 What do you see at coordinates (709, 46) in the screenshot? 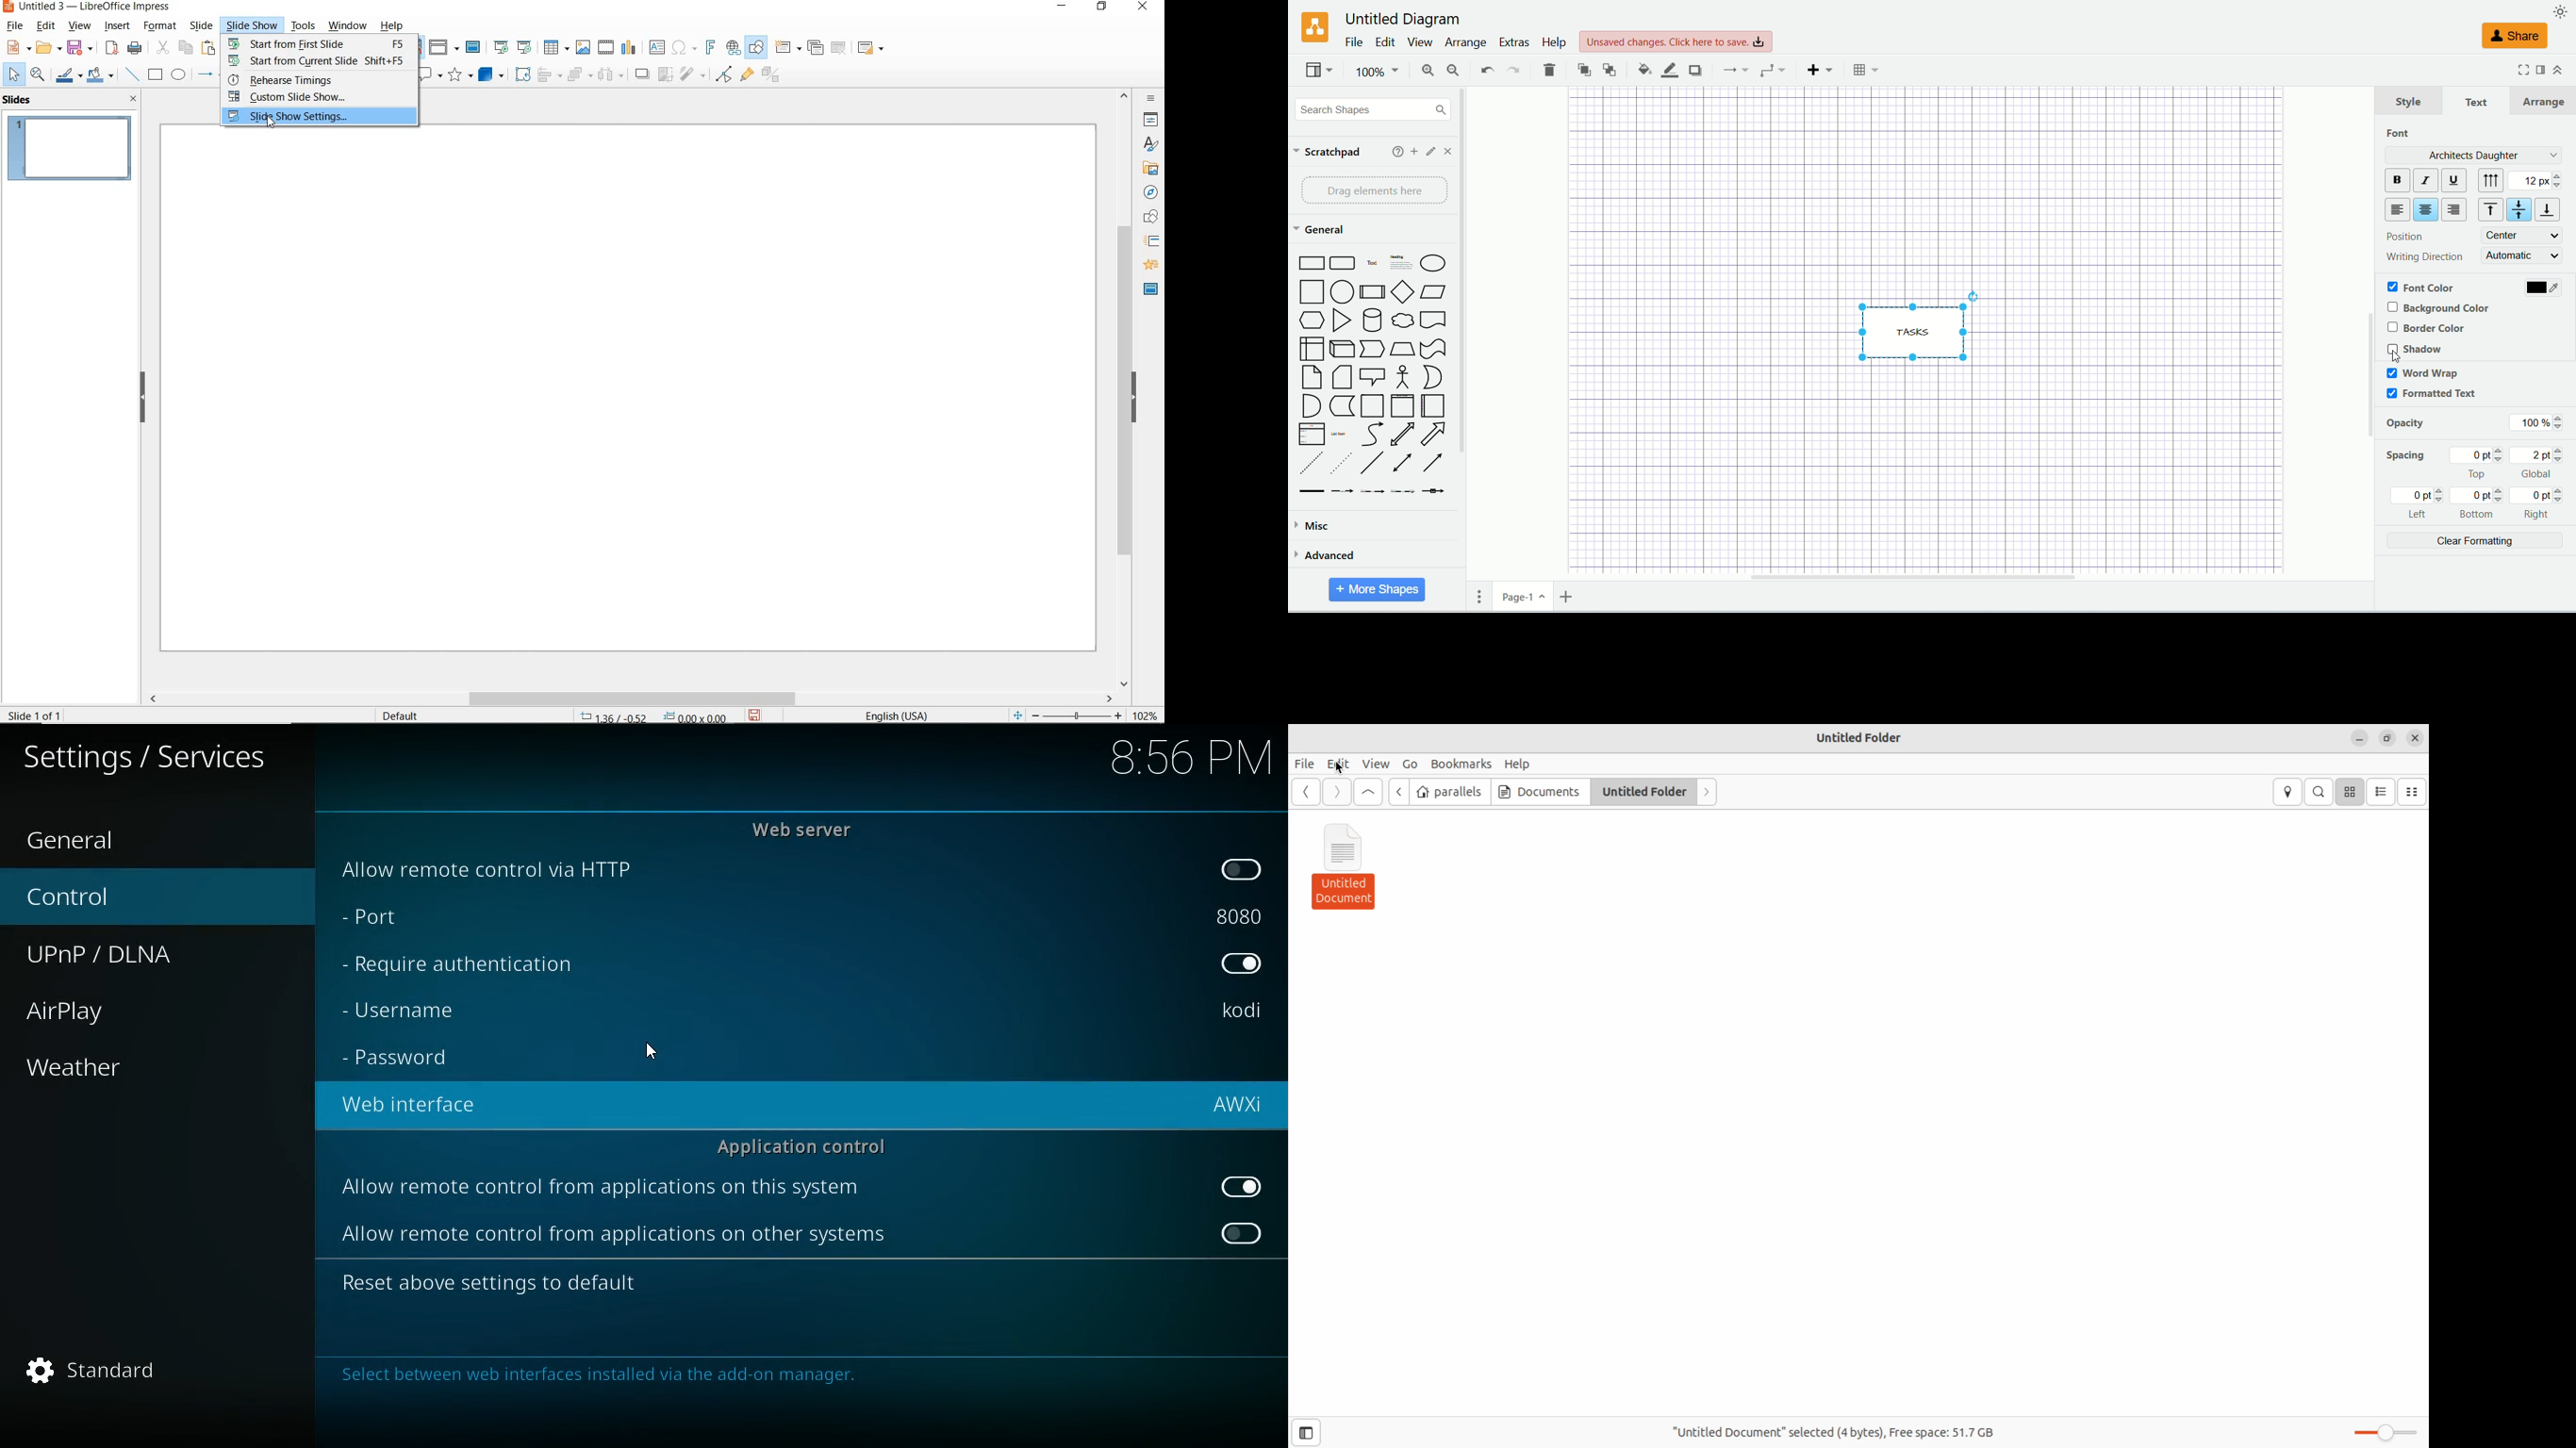
I see `INSERT FRONTWORK TEXT` at bounding box center [709, 46].